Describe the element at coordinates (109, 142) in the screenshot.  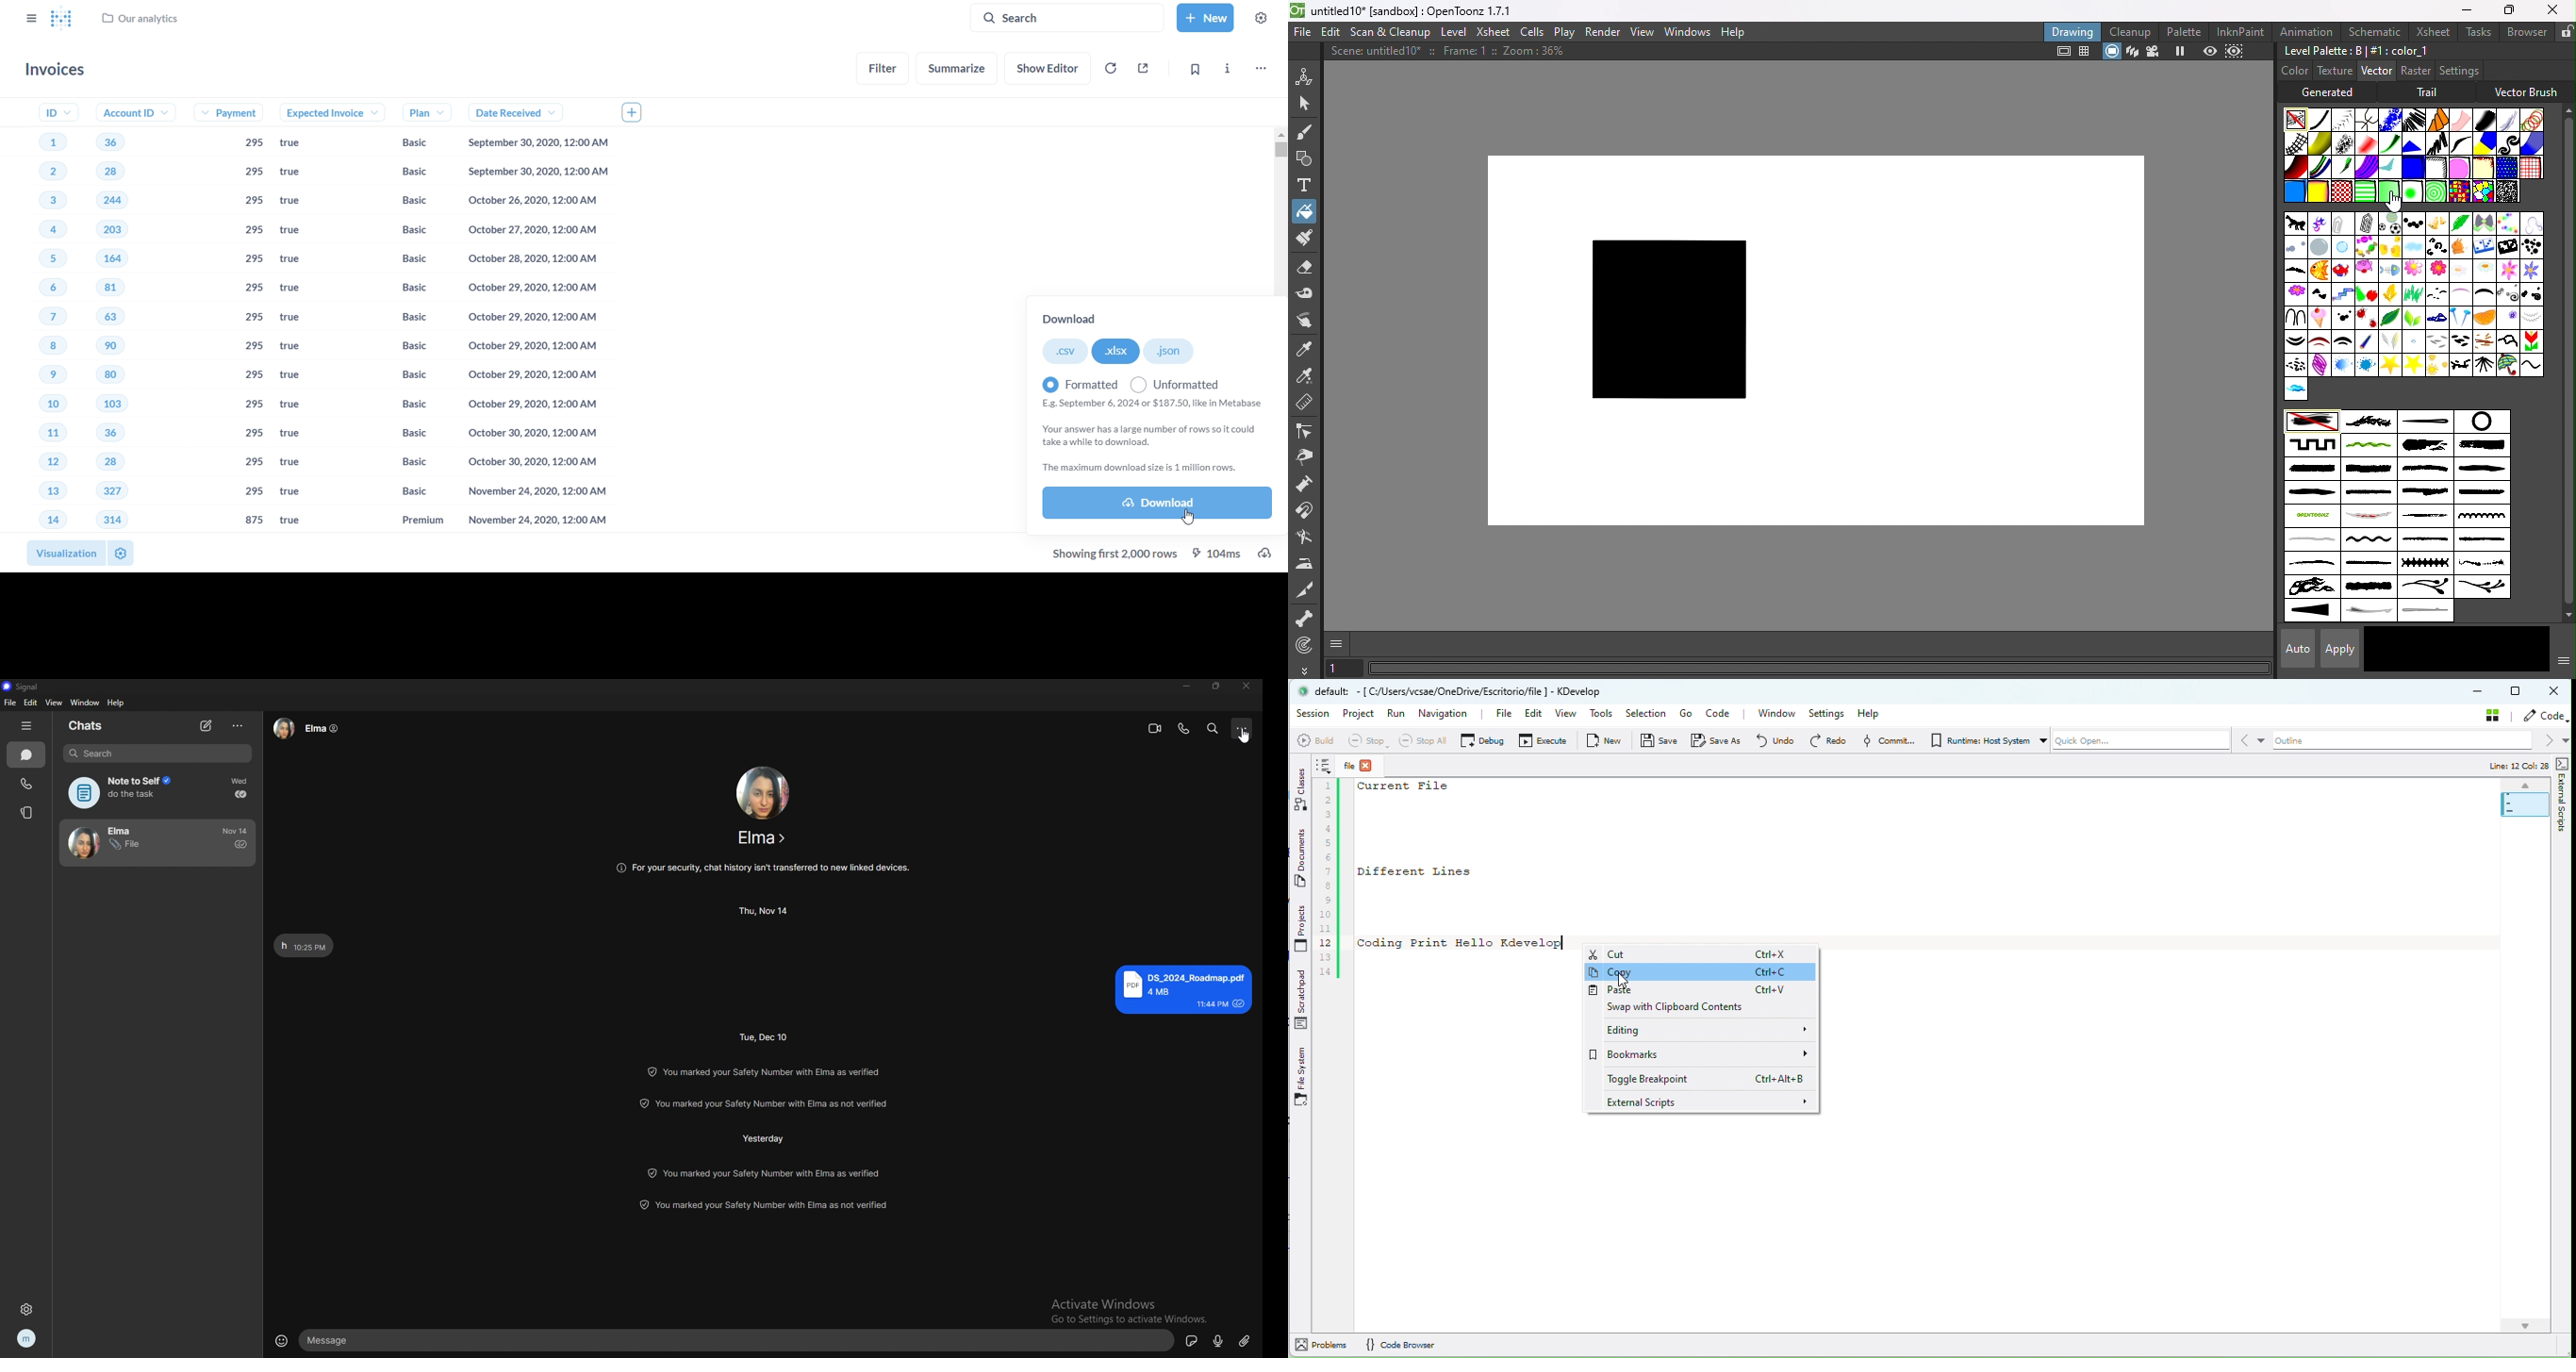
I see `36` at that location.